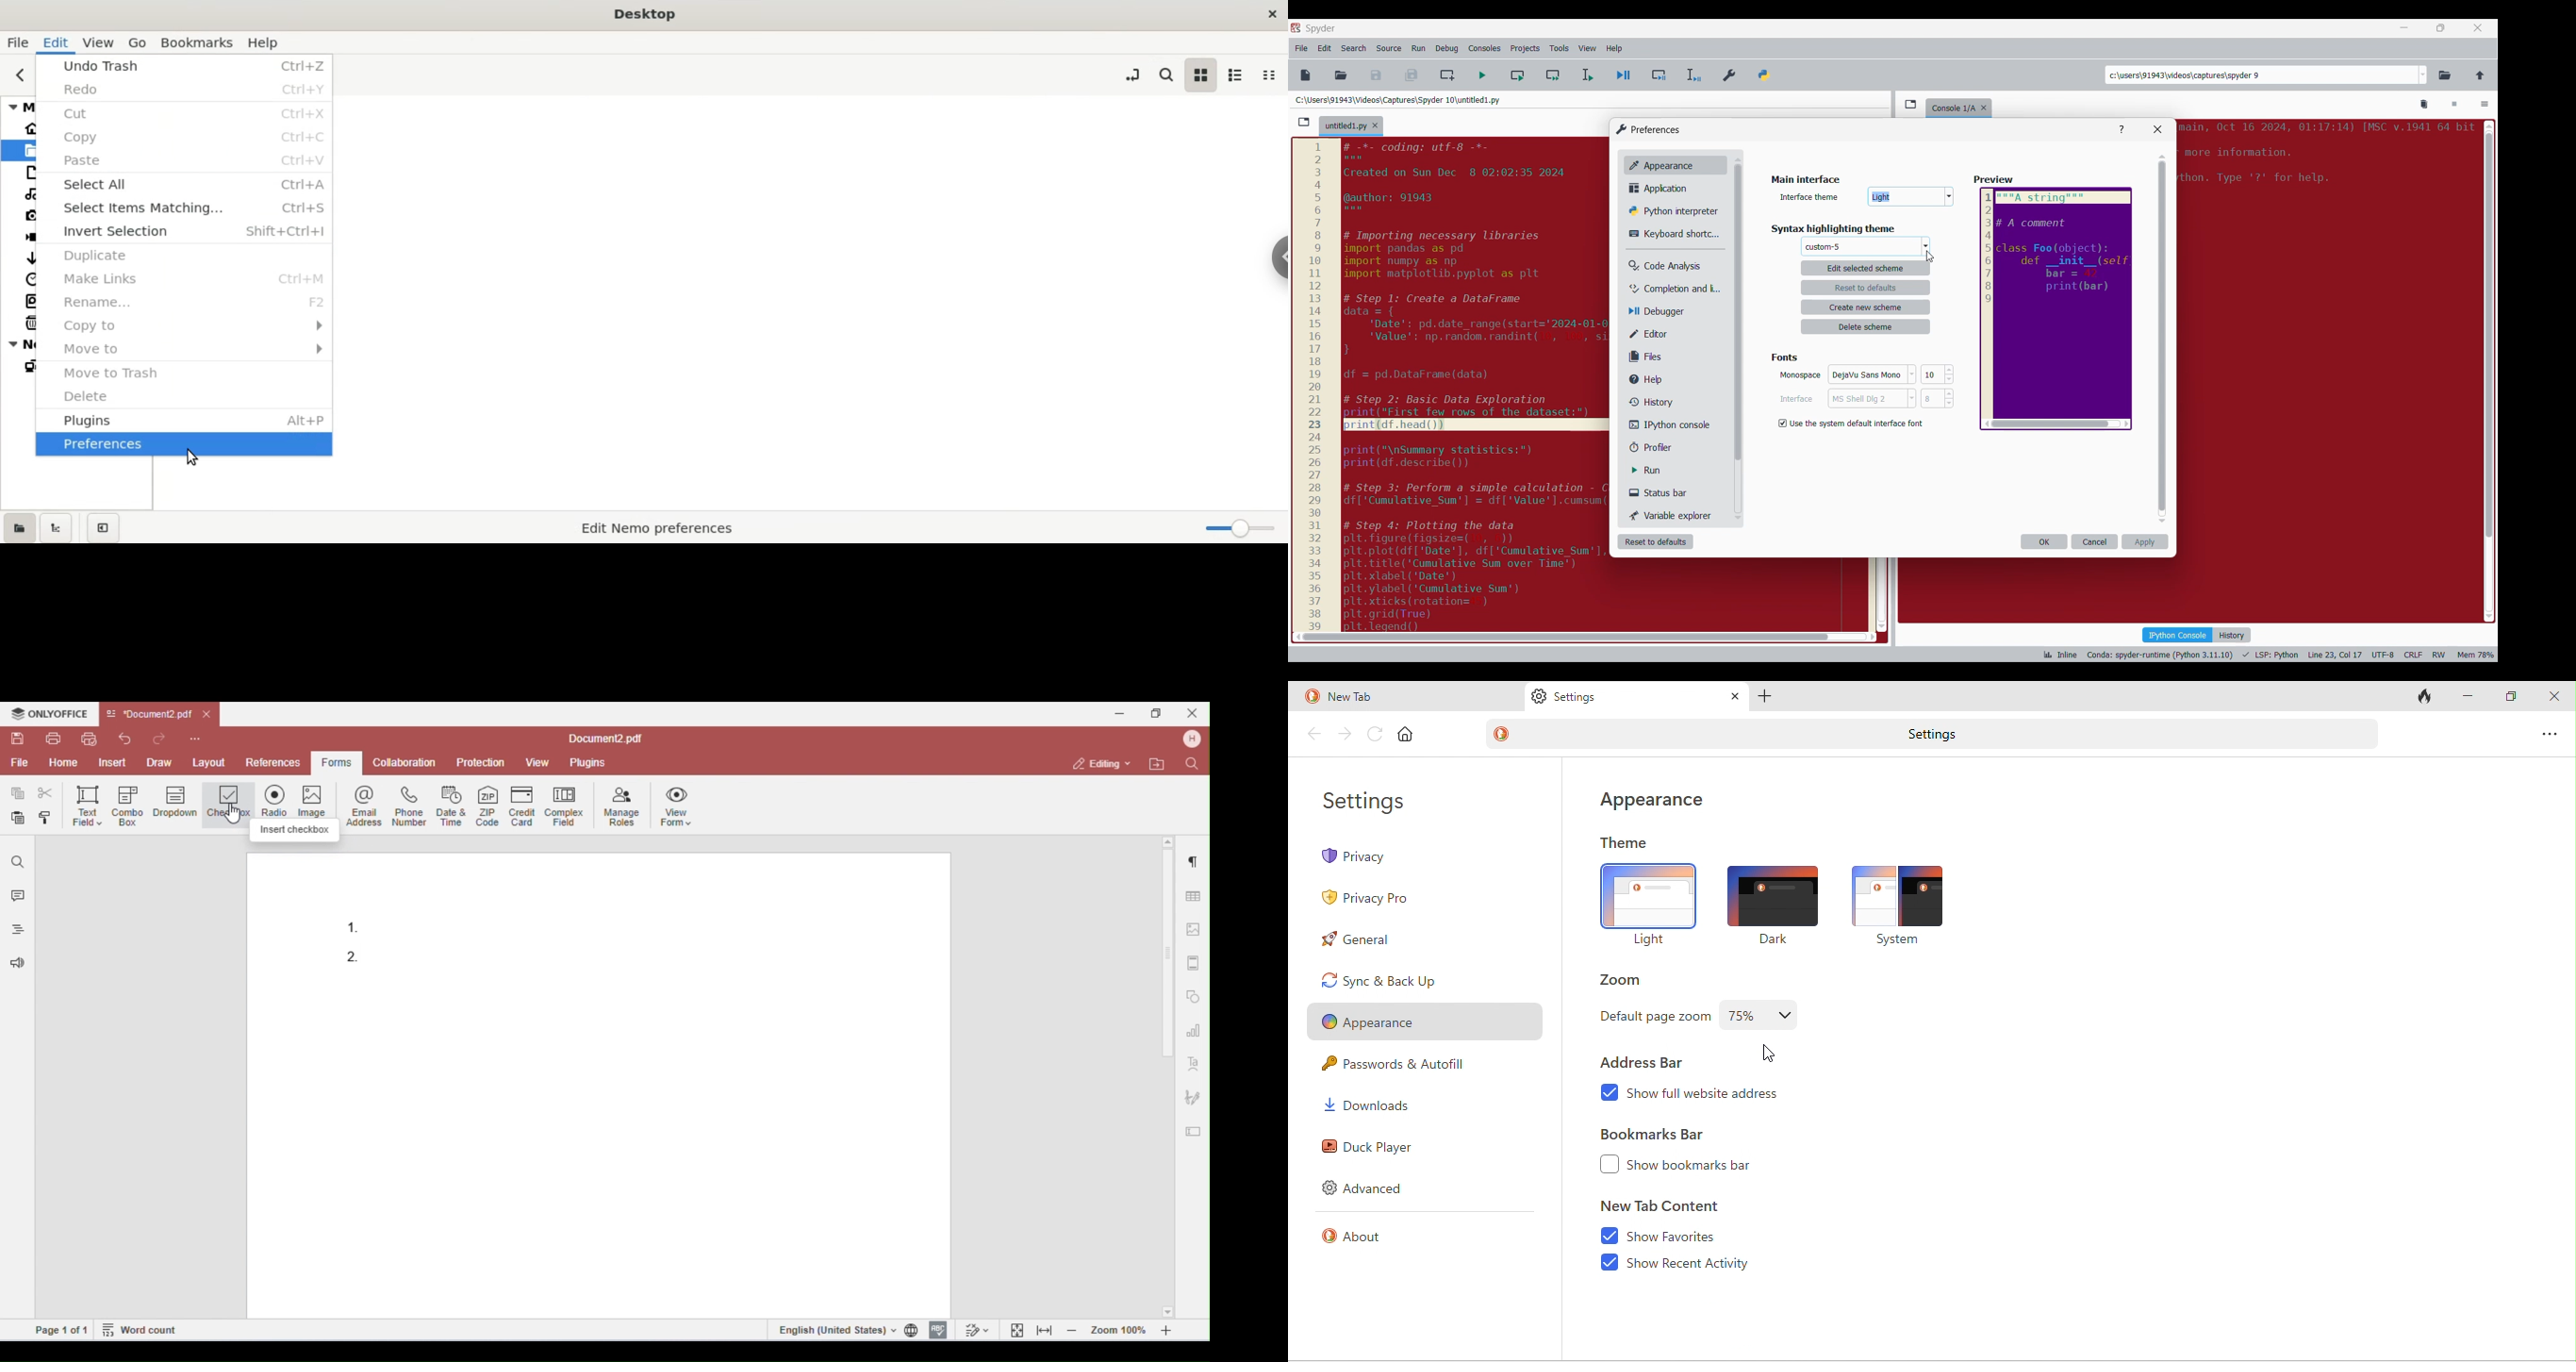 Image resolution: width=2576 pixels, height=1372 pixels. What do you see at coordinates (1672, 515) in the screenshot?
I see `Variable explorer` at bounding box center [1672, 515].